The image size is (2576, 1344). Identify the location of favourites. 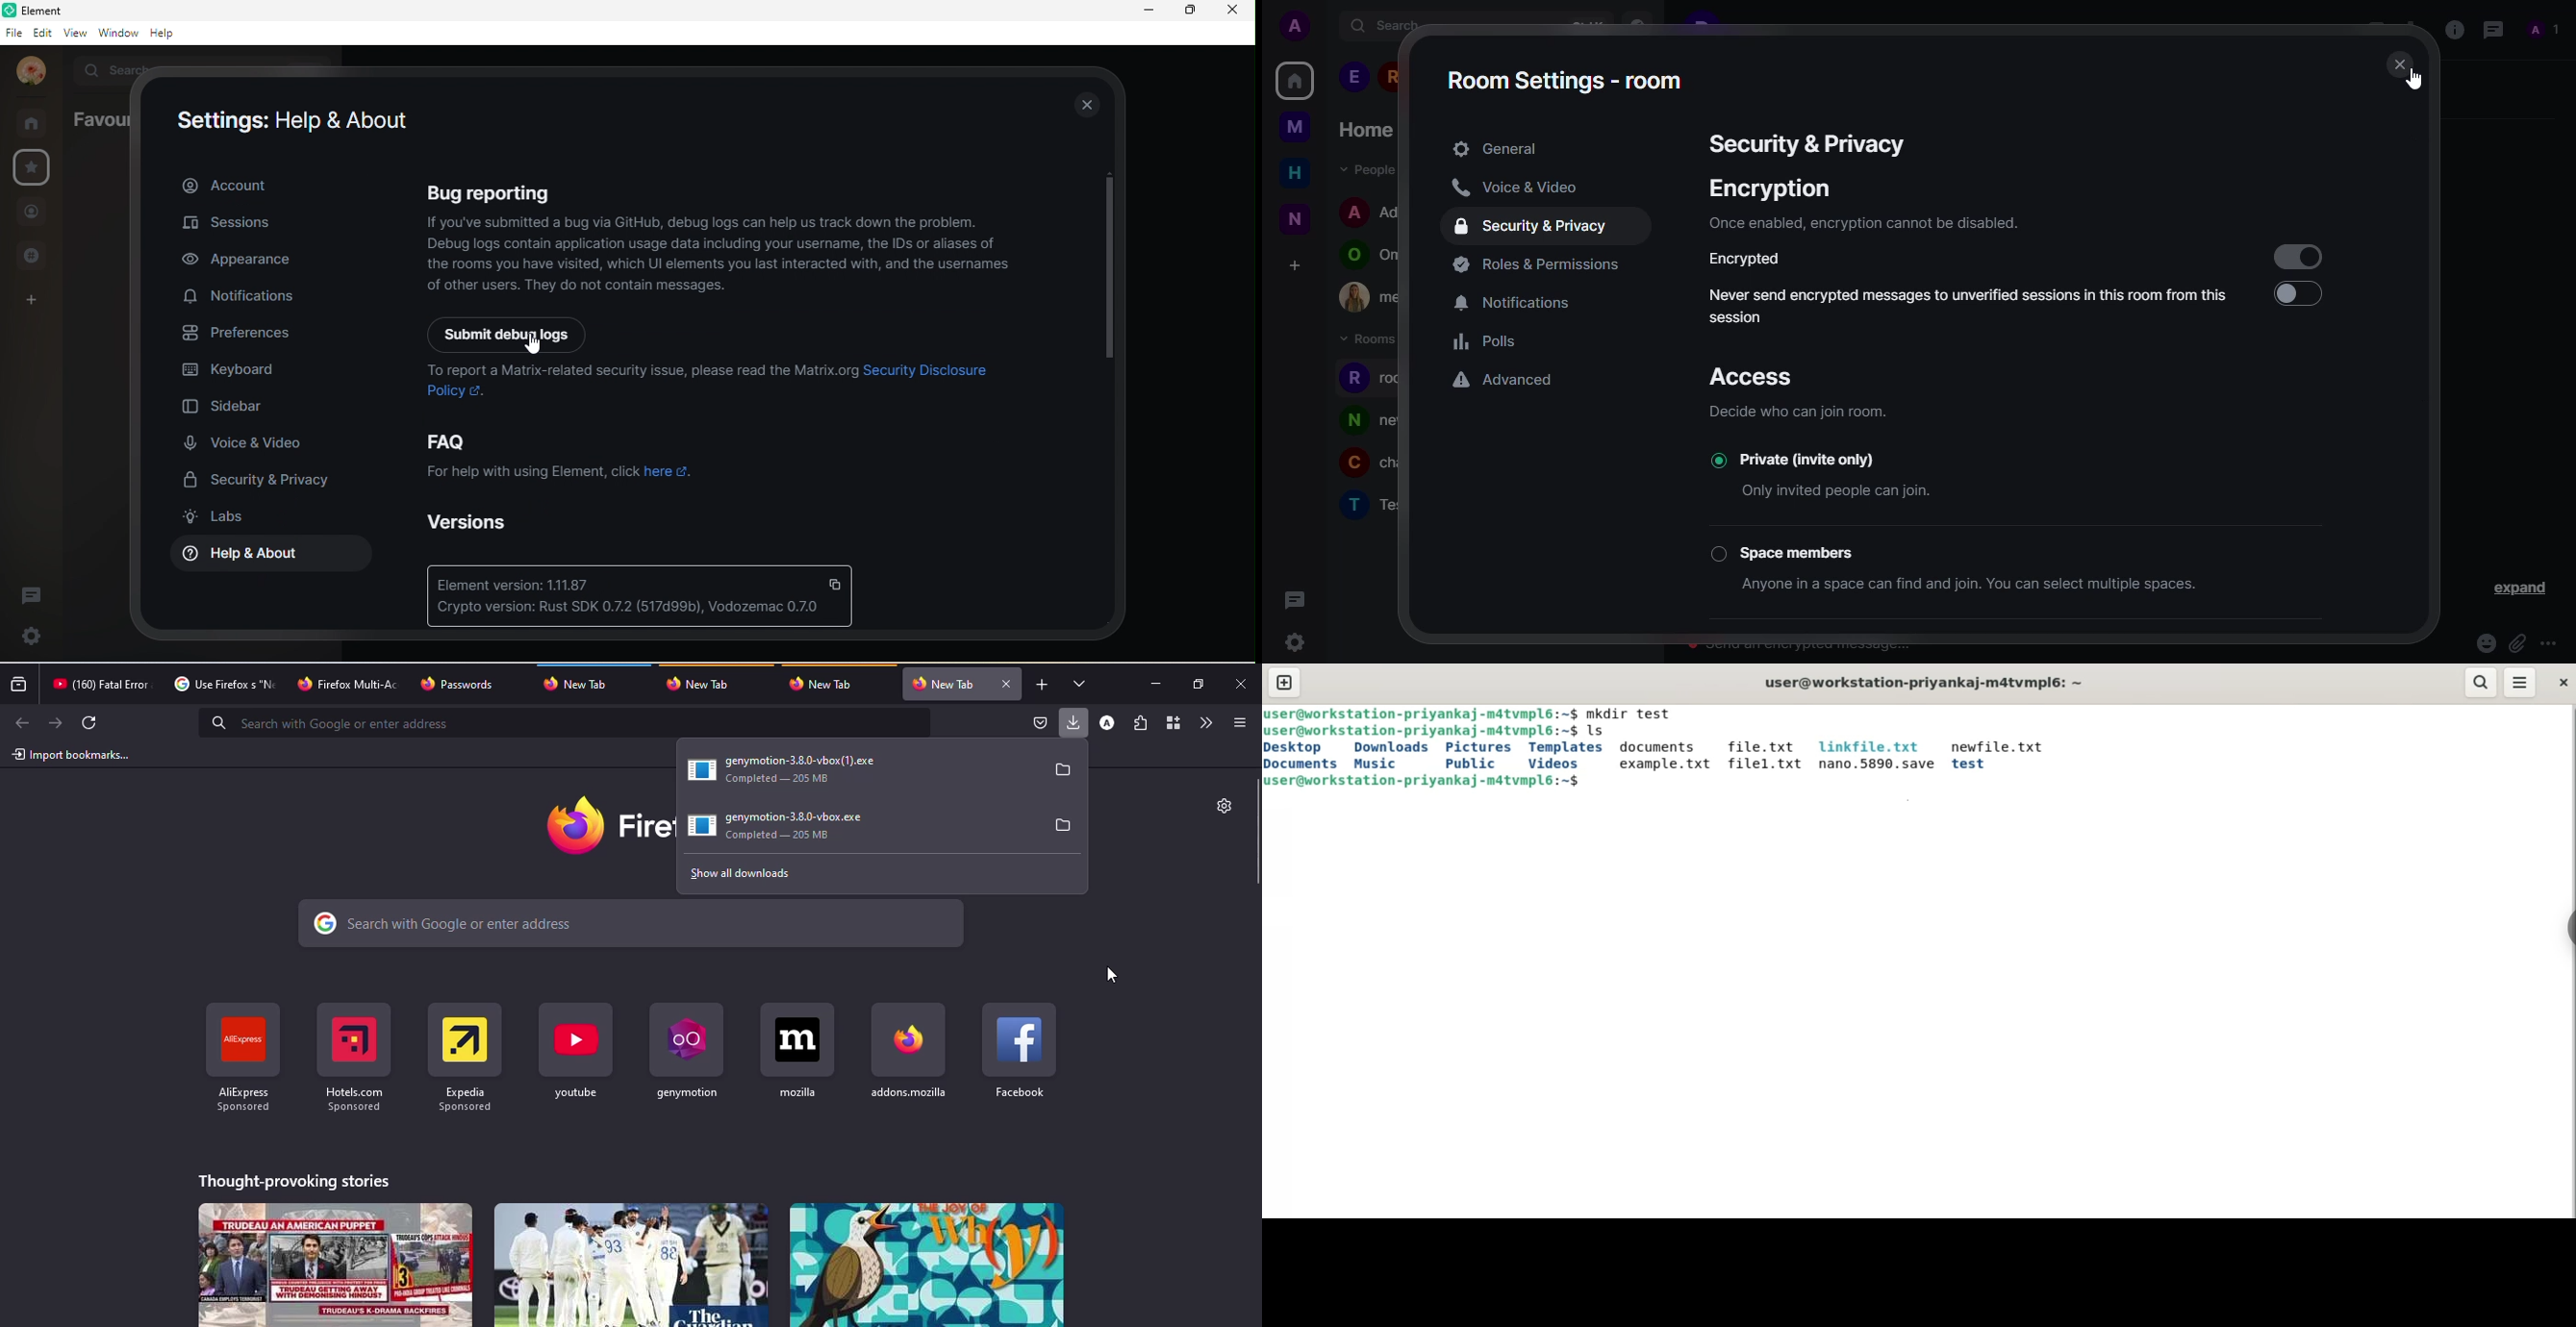
(37, 169).